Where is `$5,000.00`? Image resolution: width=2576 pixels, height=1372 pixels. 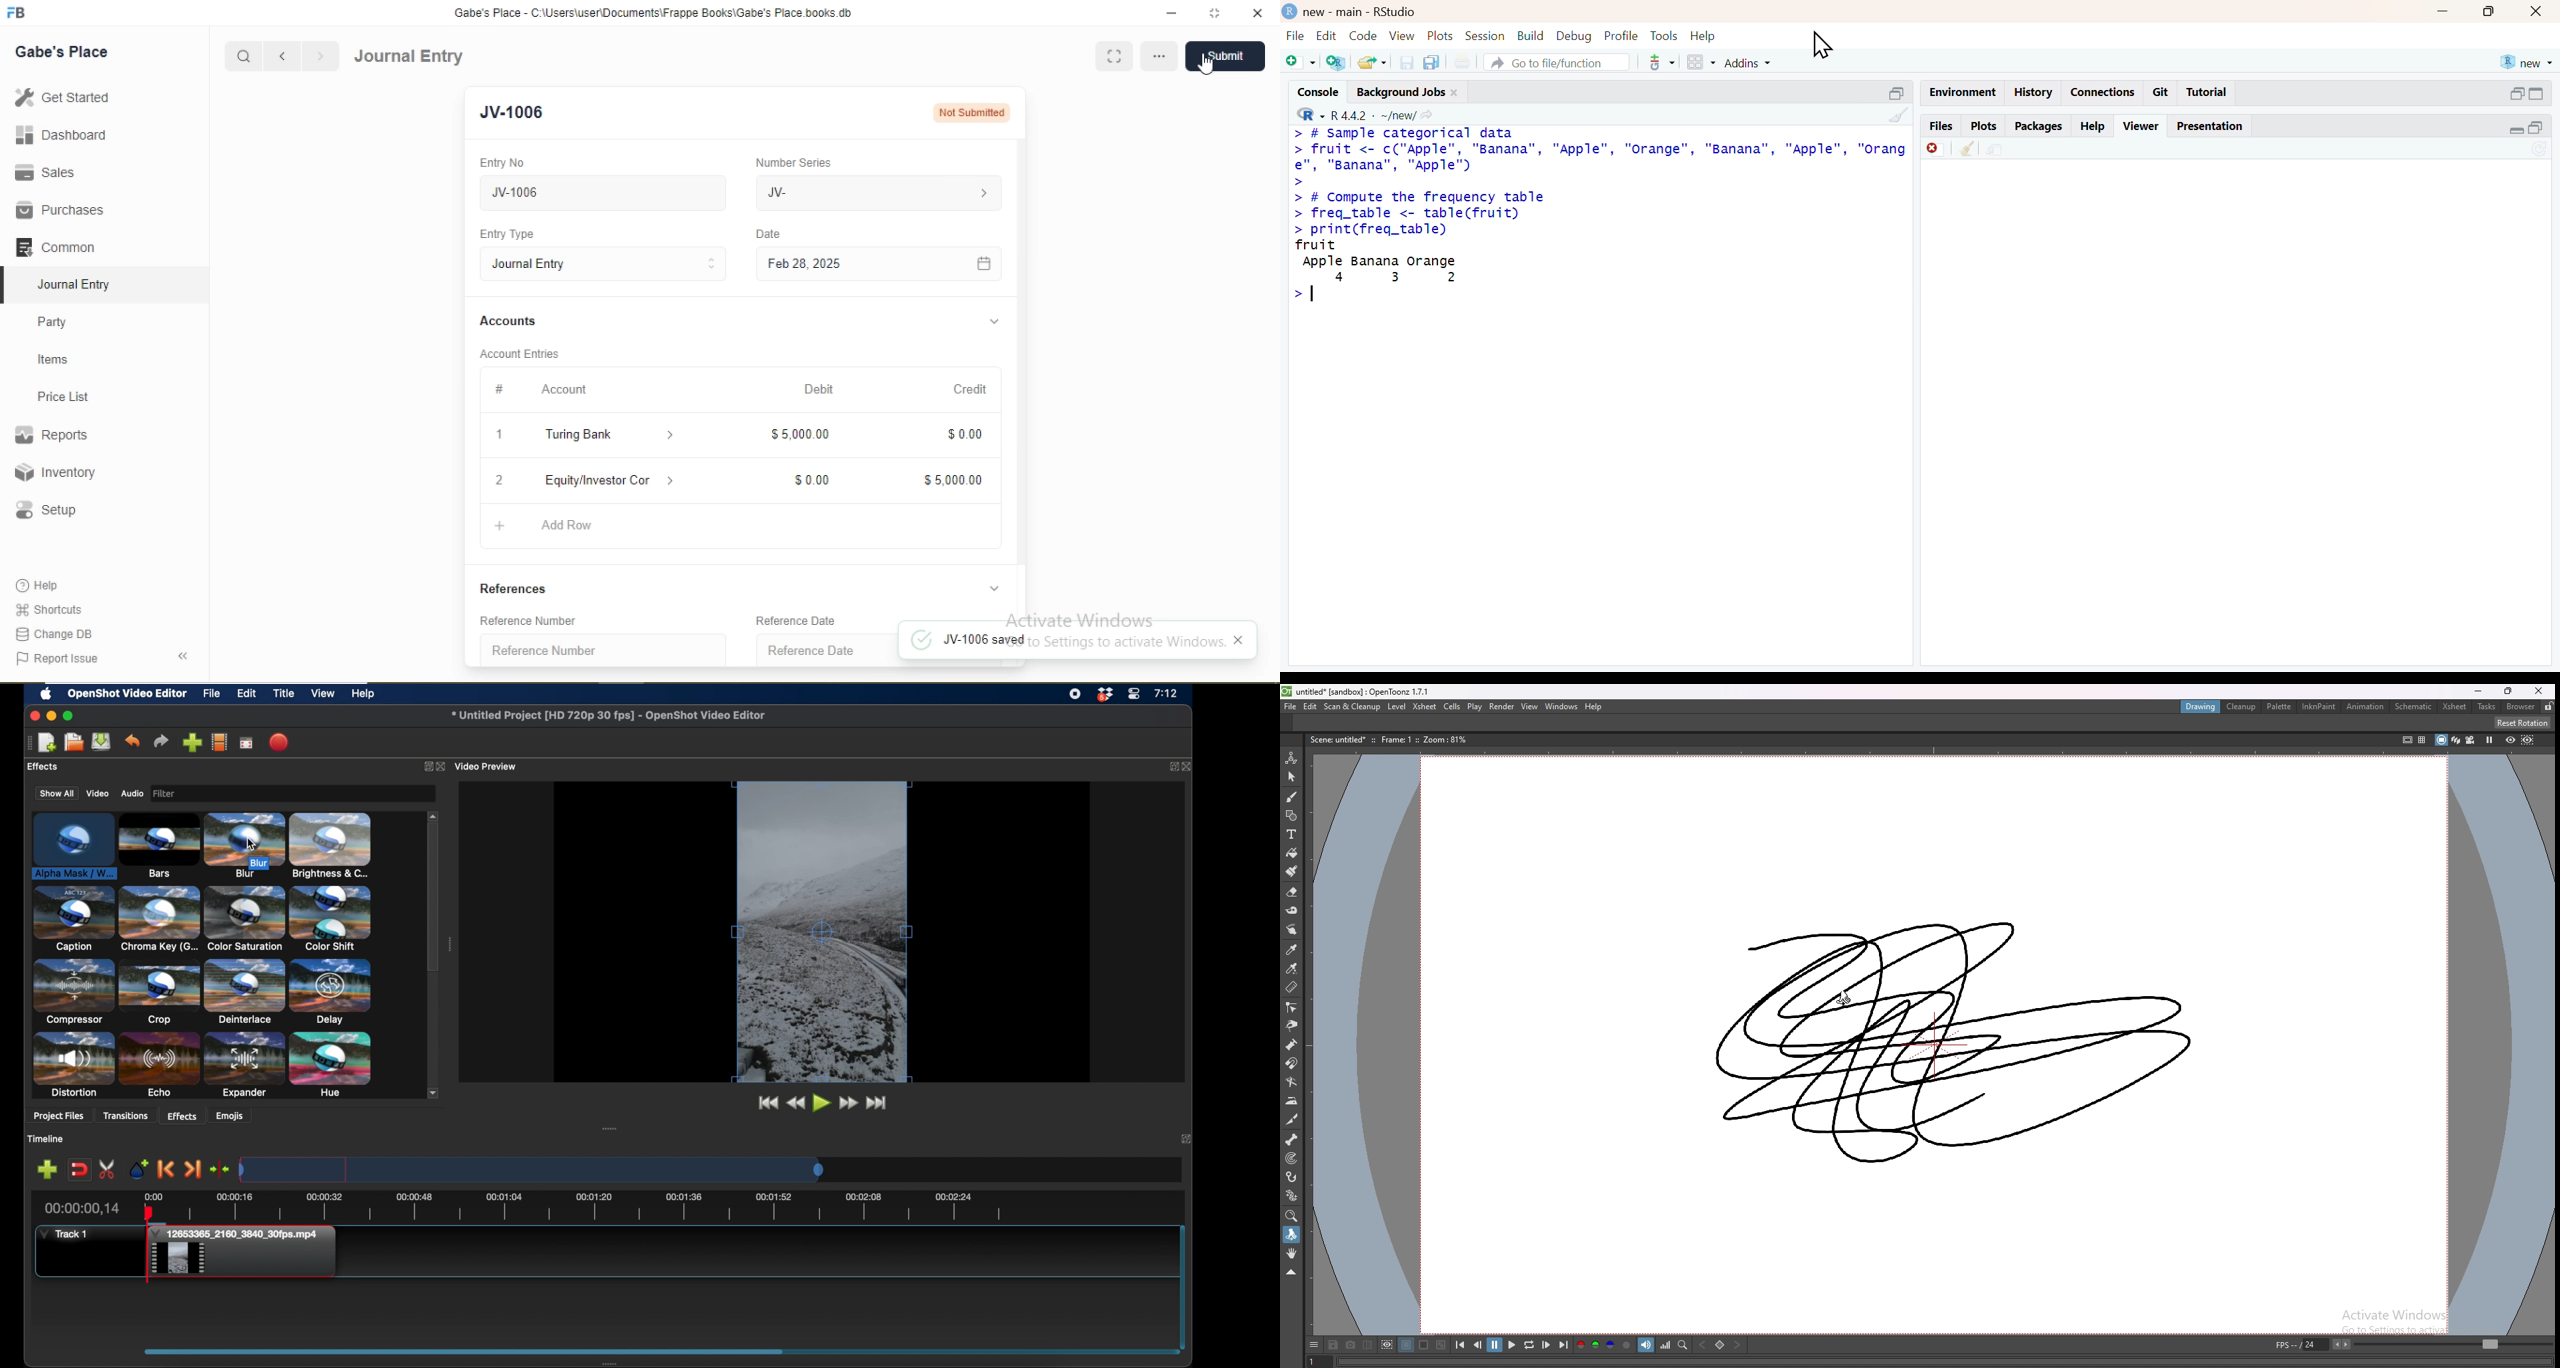 $5,000.00 is located at coordinates (954, 481).